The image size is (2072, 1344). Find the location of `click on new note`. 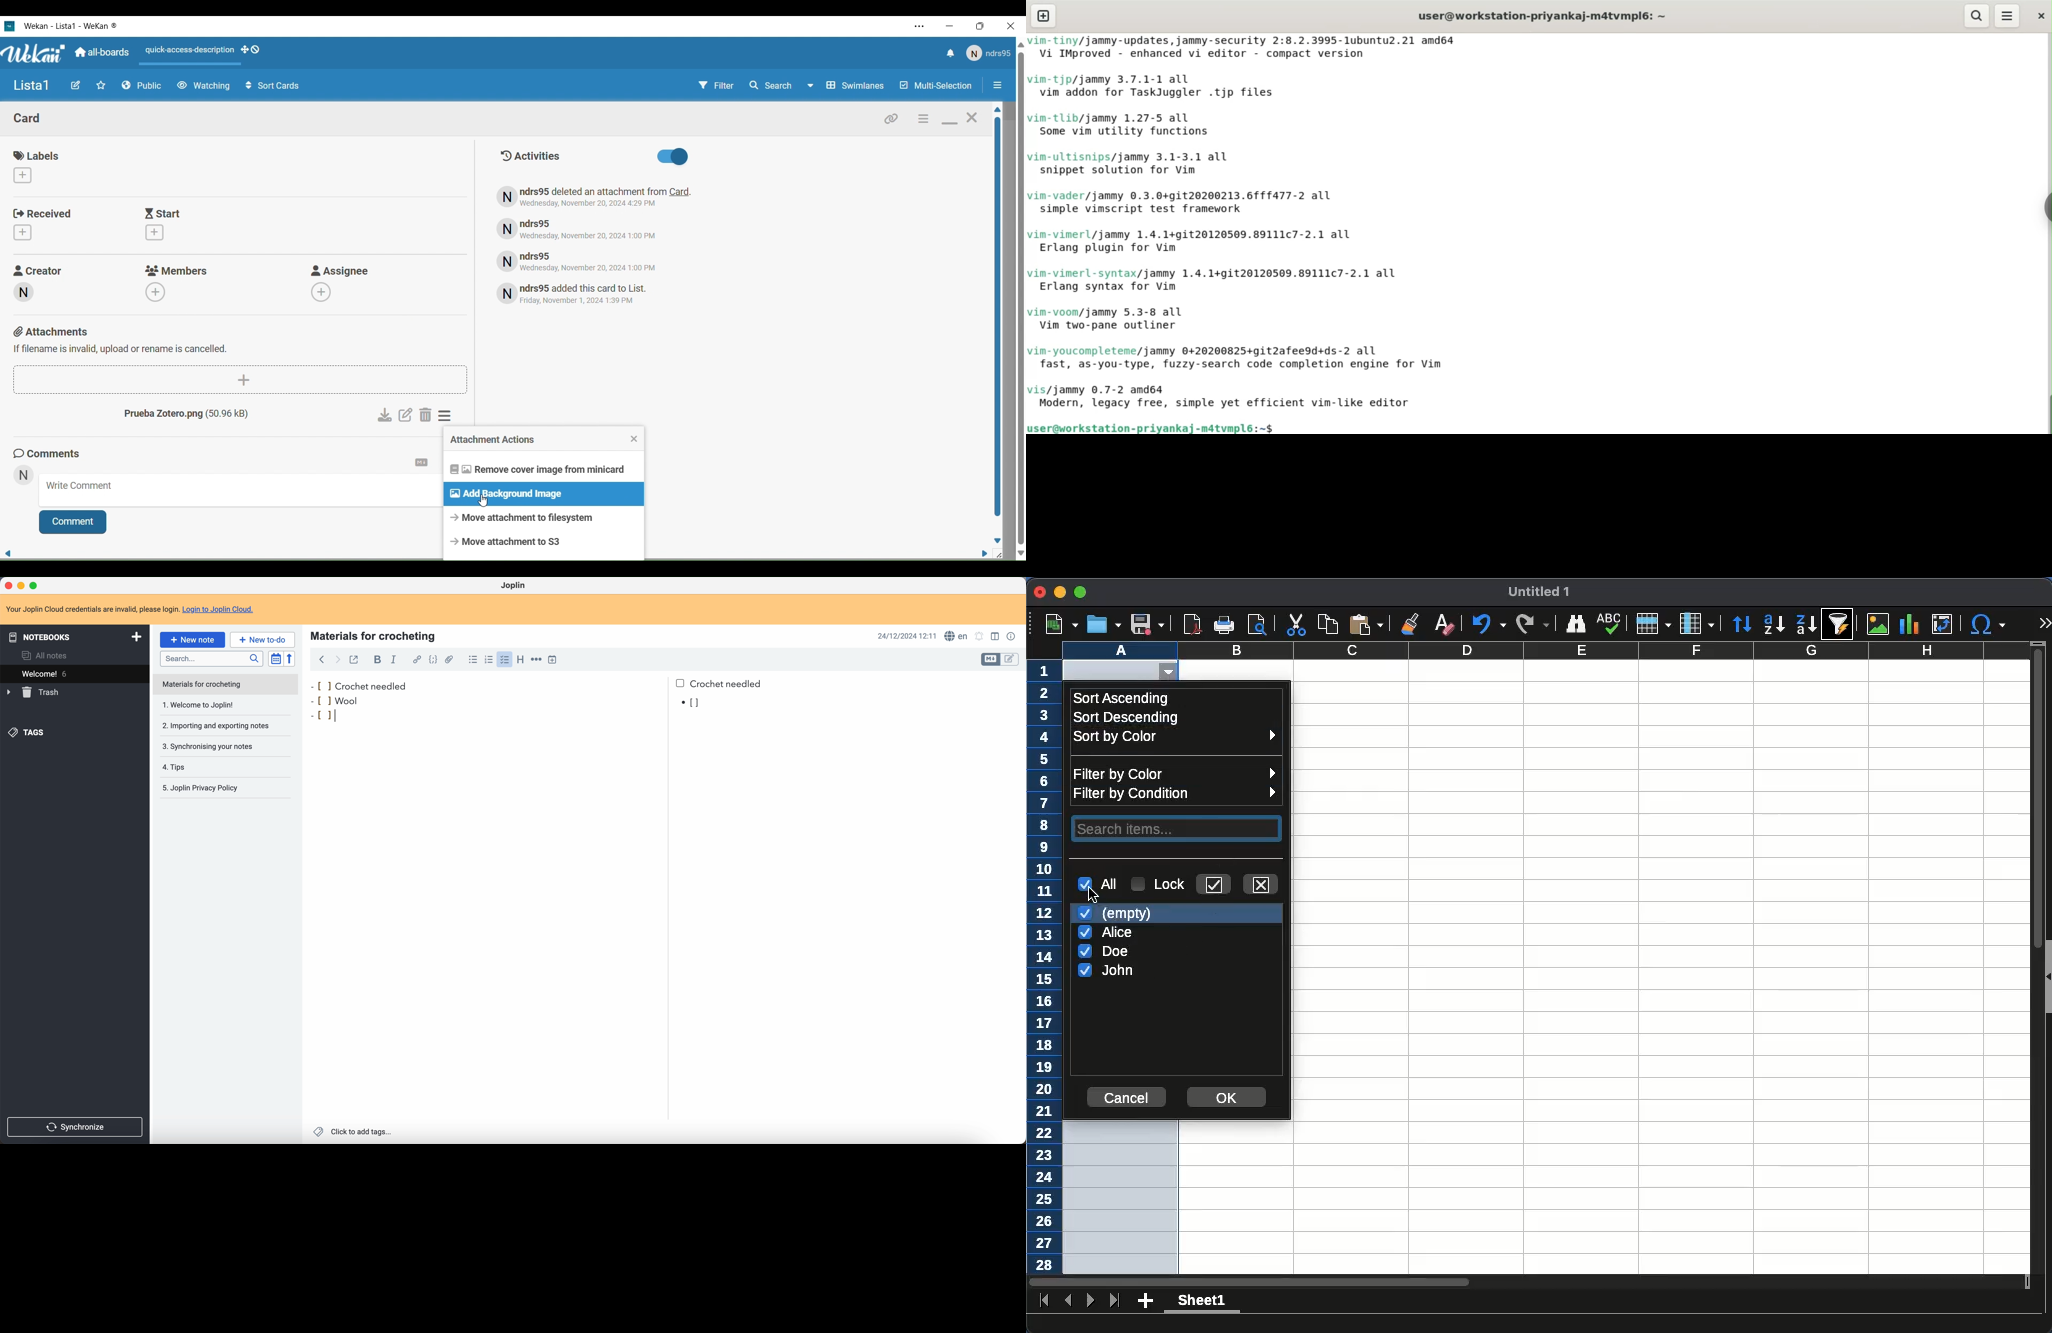

click on new note is located at coordinates (193, 640).